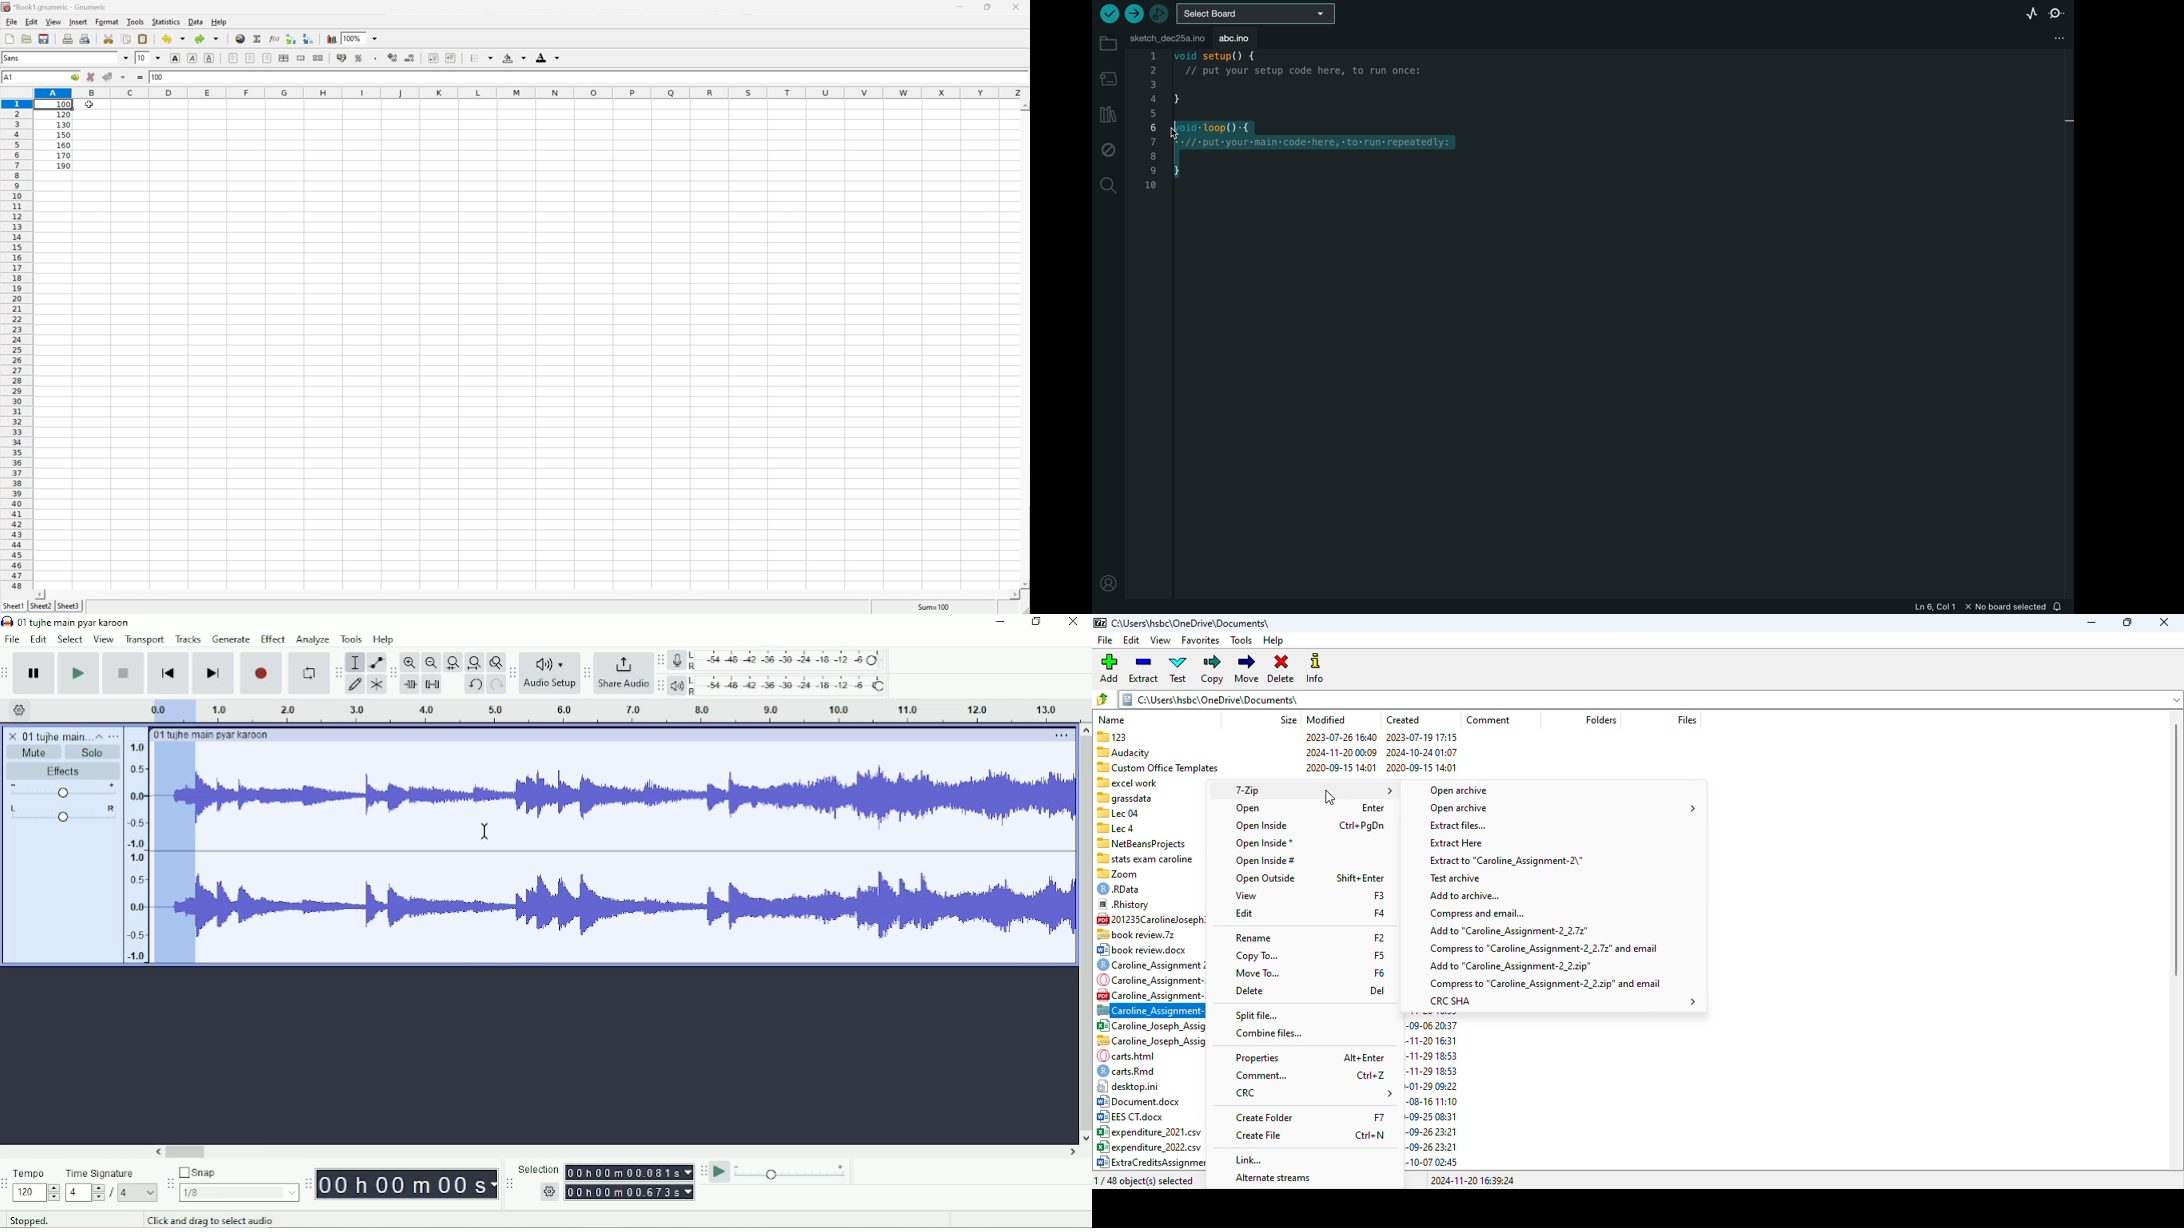 The image size is (2184, 1232). I want to click on Setting logo, so click(20, 709).